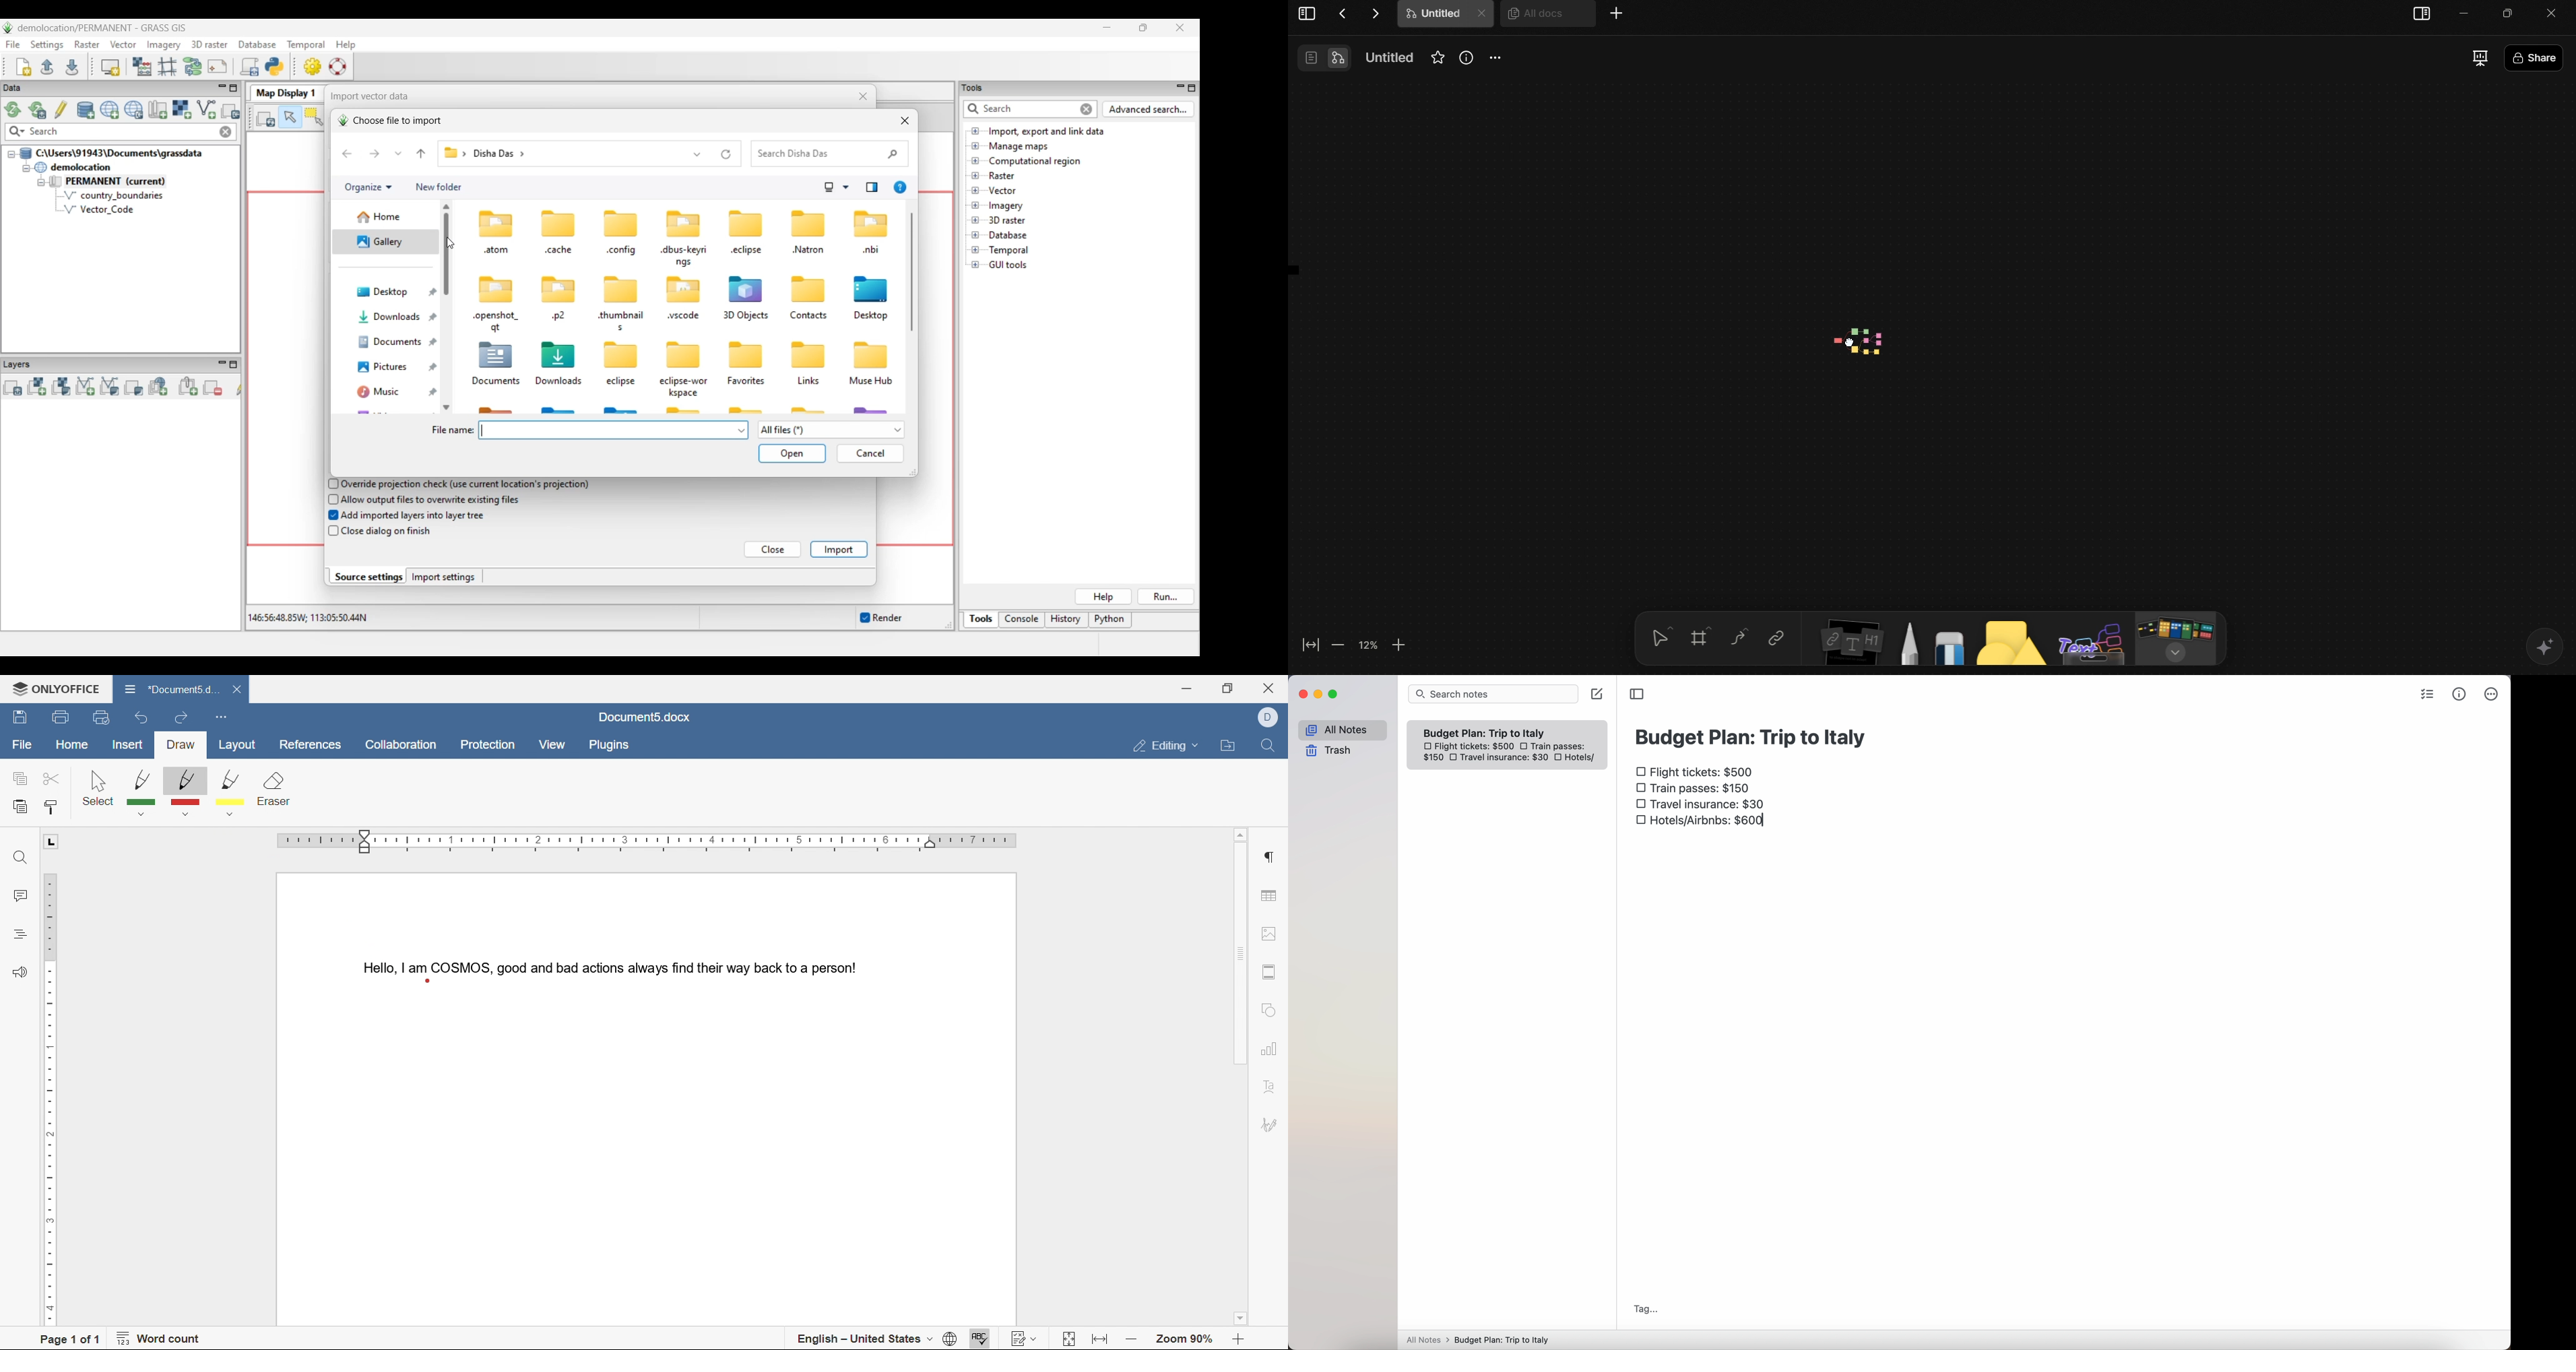  Describe the element at coordinates (387, 318) in the screenshot. I see `Downloads folder` at that location.